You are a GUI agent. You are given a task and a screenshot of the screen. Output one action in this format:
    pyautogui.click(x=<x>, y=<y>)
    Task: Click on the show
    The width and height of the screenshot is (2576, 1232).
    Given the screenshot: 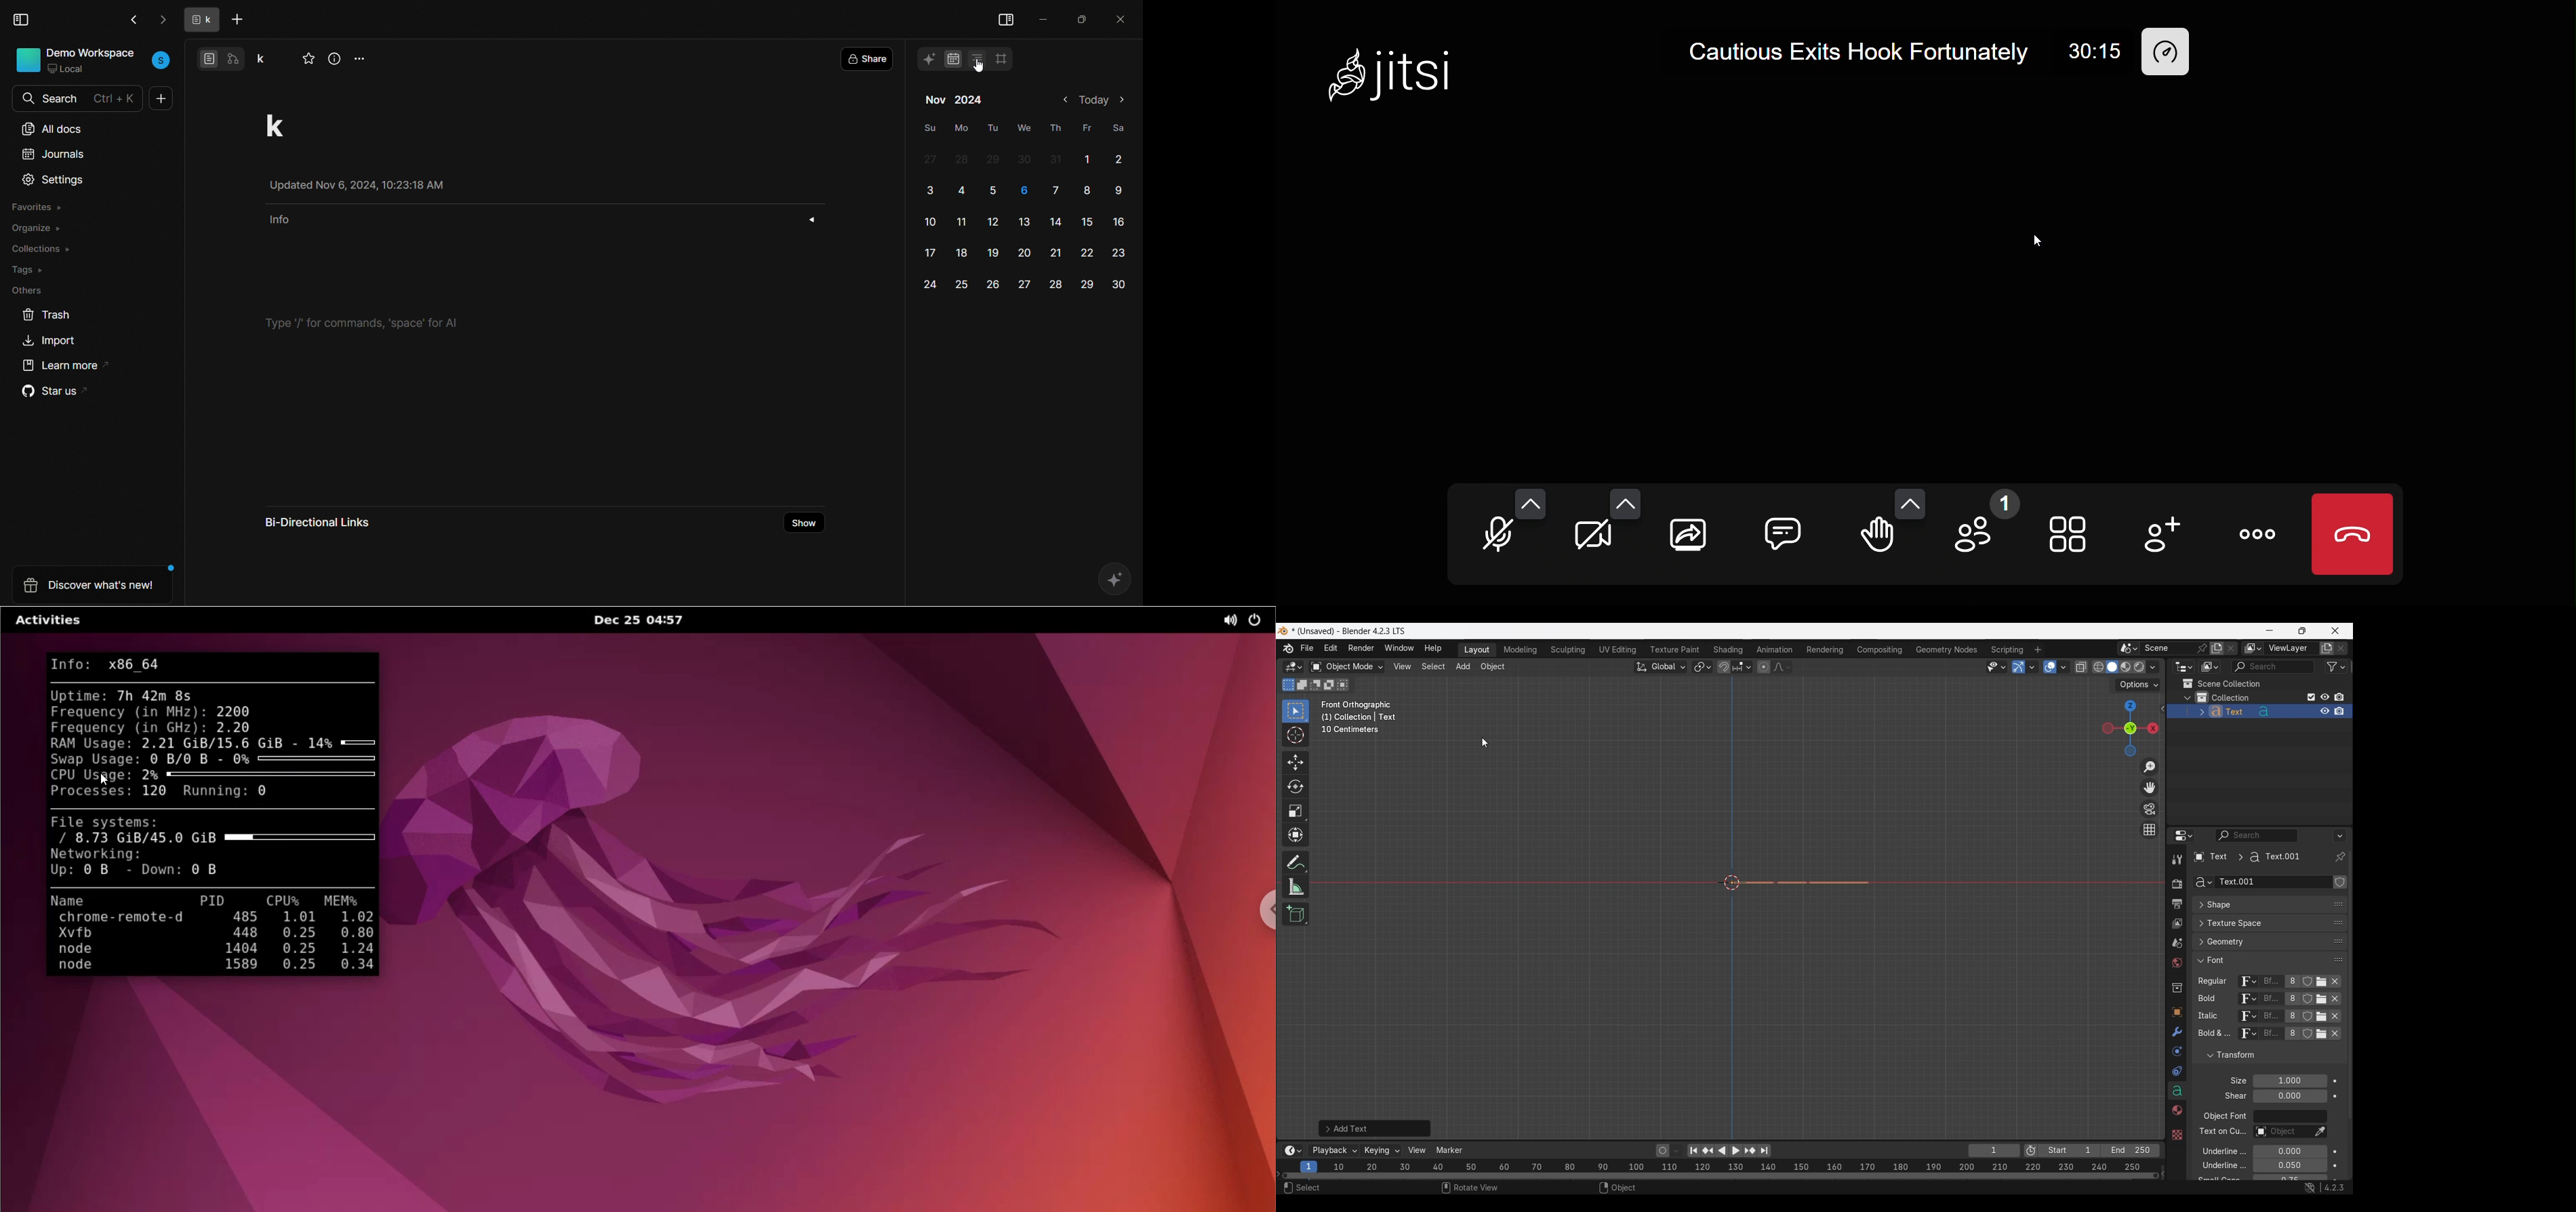 What is the action you would take?
    pyautogui.click(x=805, y=523)
    